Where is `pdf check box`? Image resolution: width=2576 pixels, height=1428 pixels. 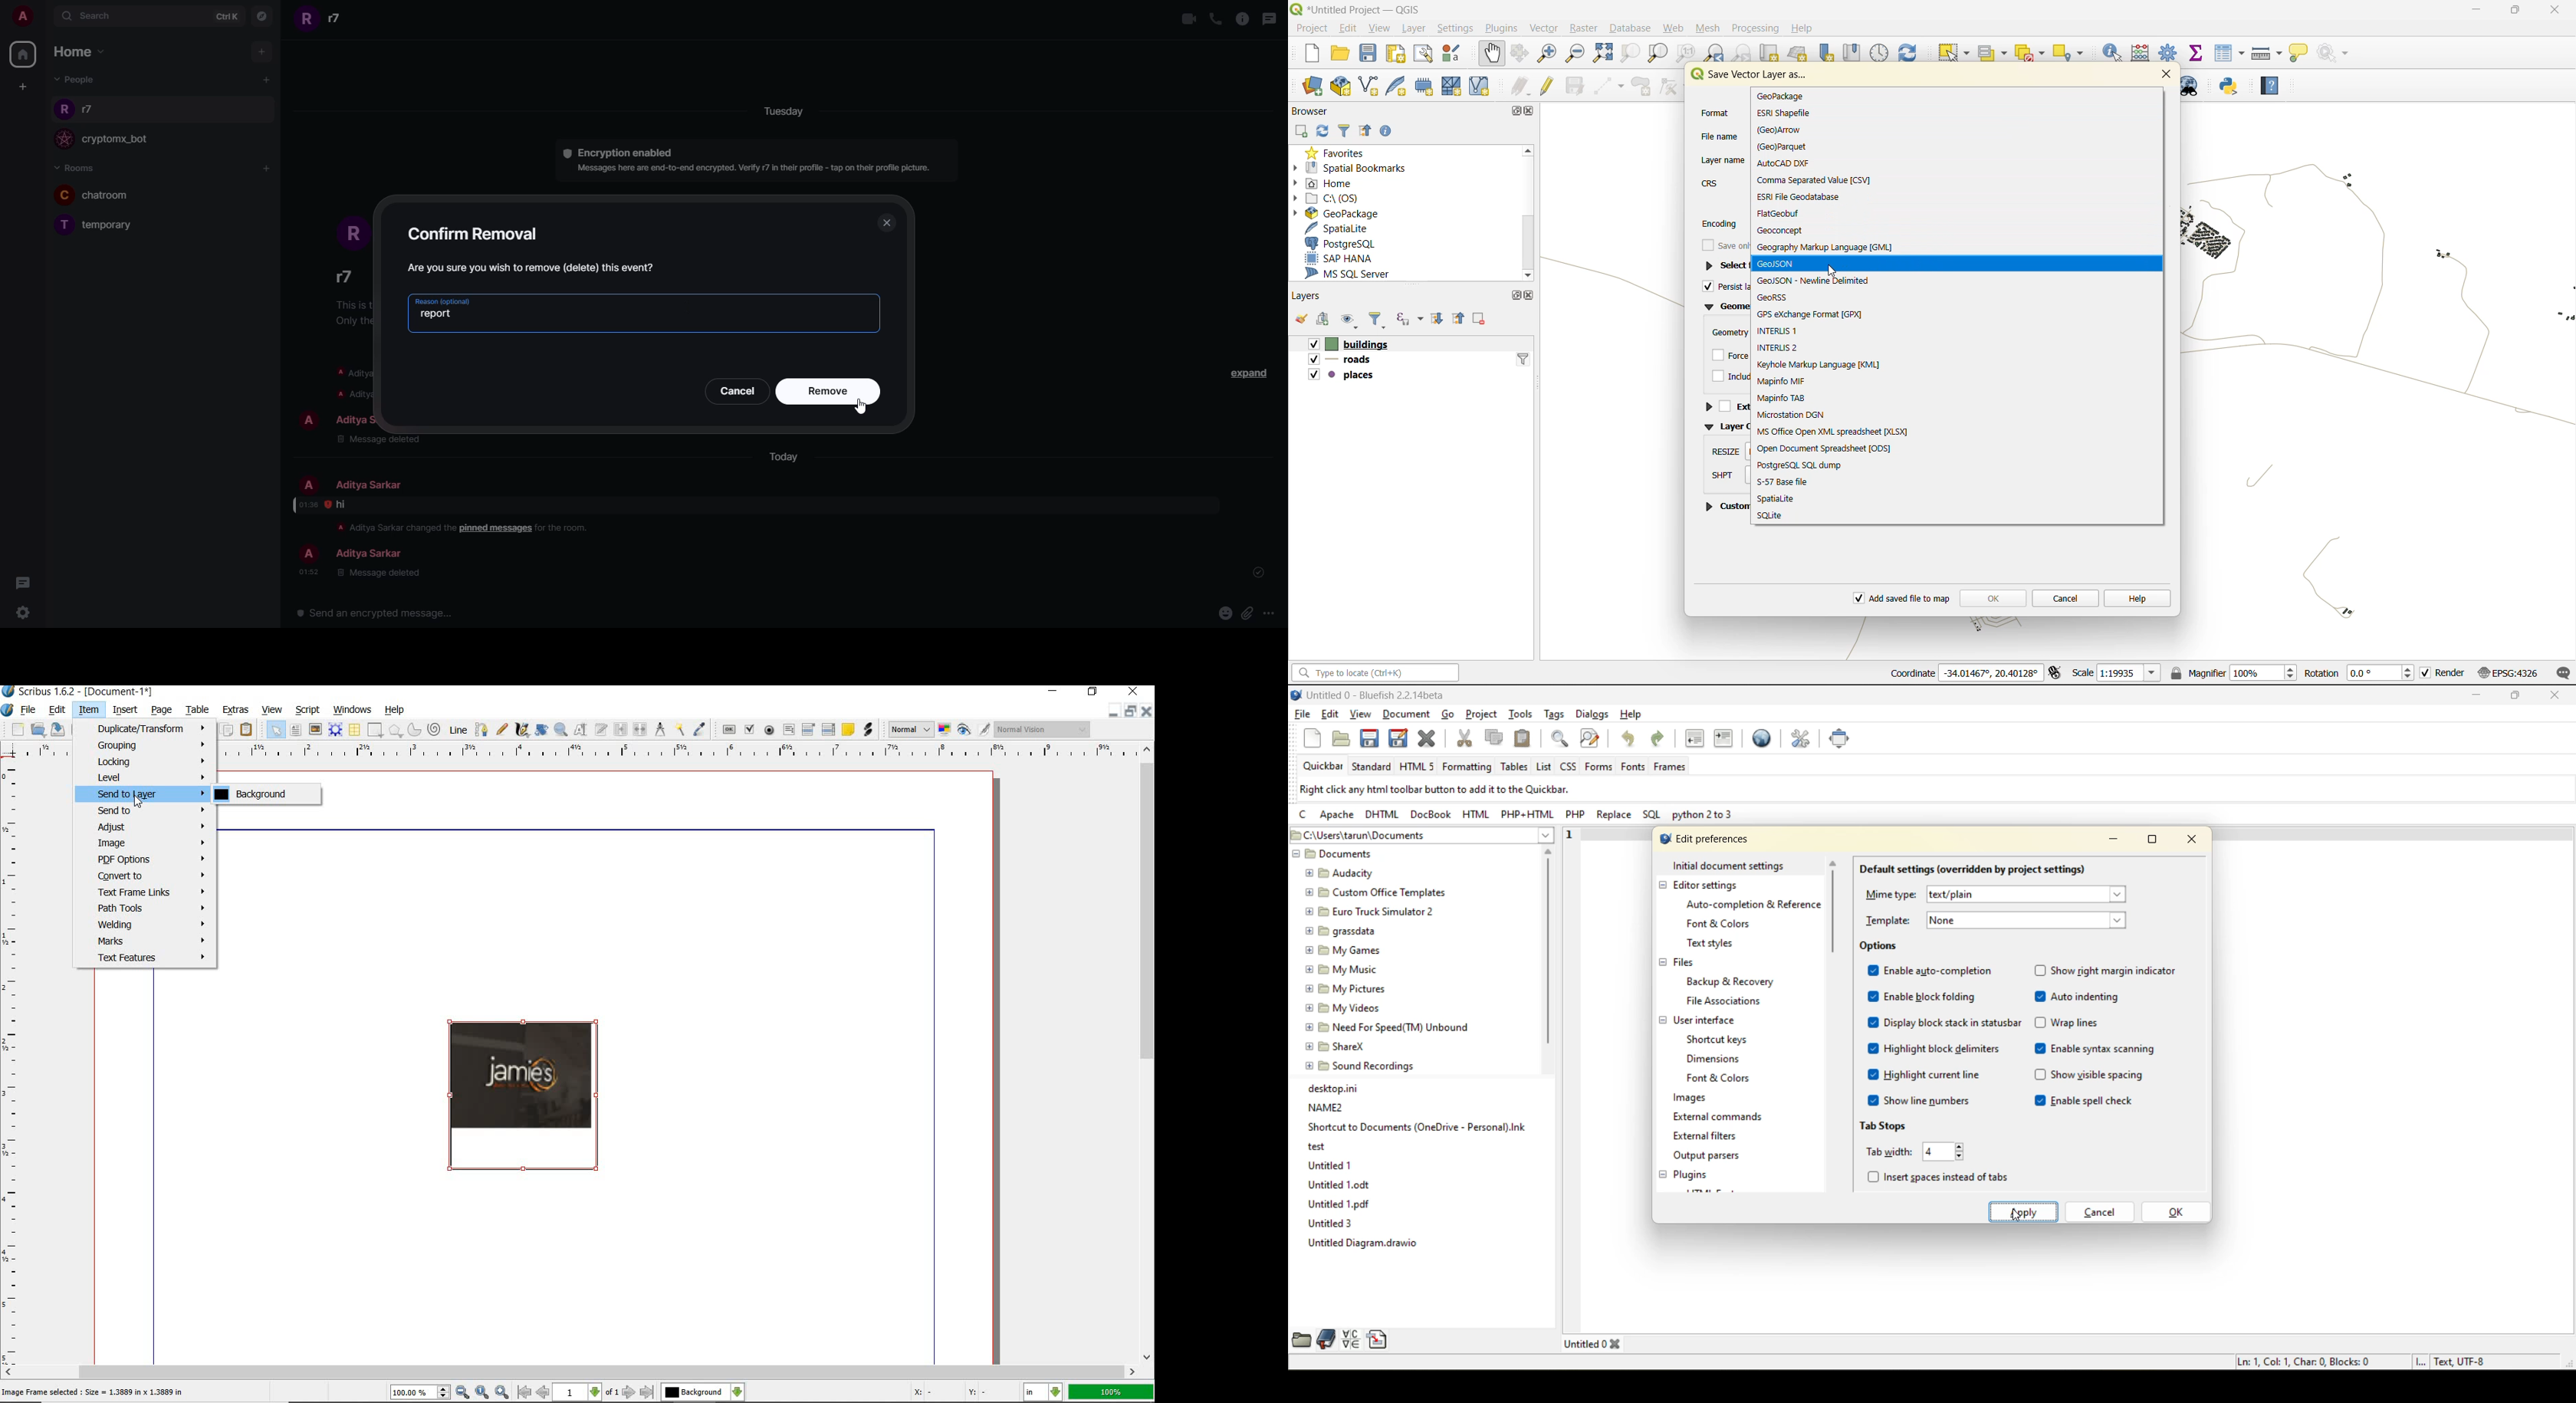 pdf check box is located at coordinates (749, 730).